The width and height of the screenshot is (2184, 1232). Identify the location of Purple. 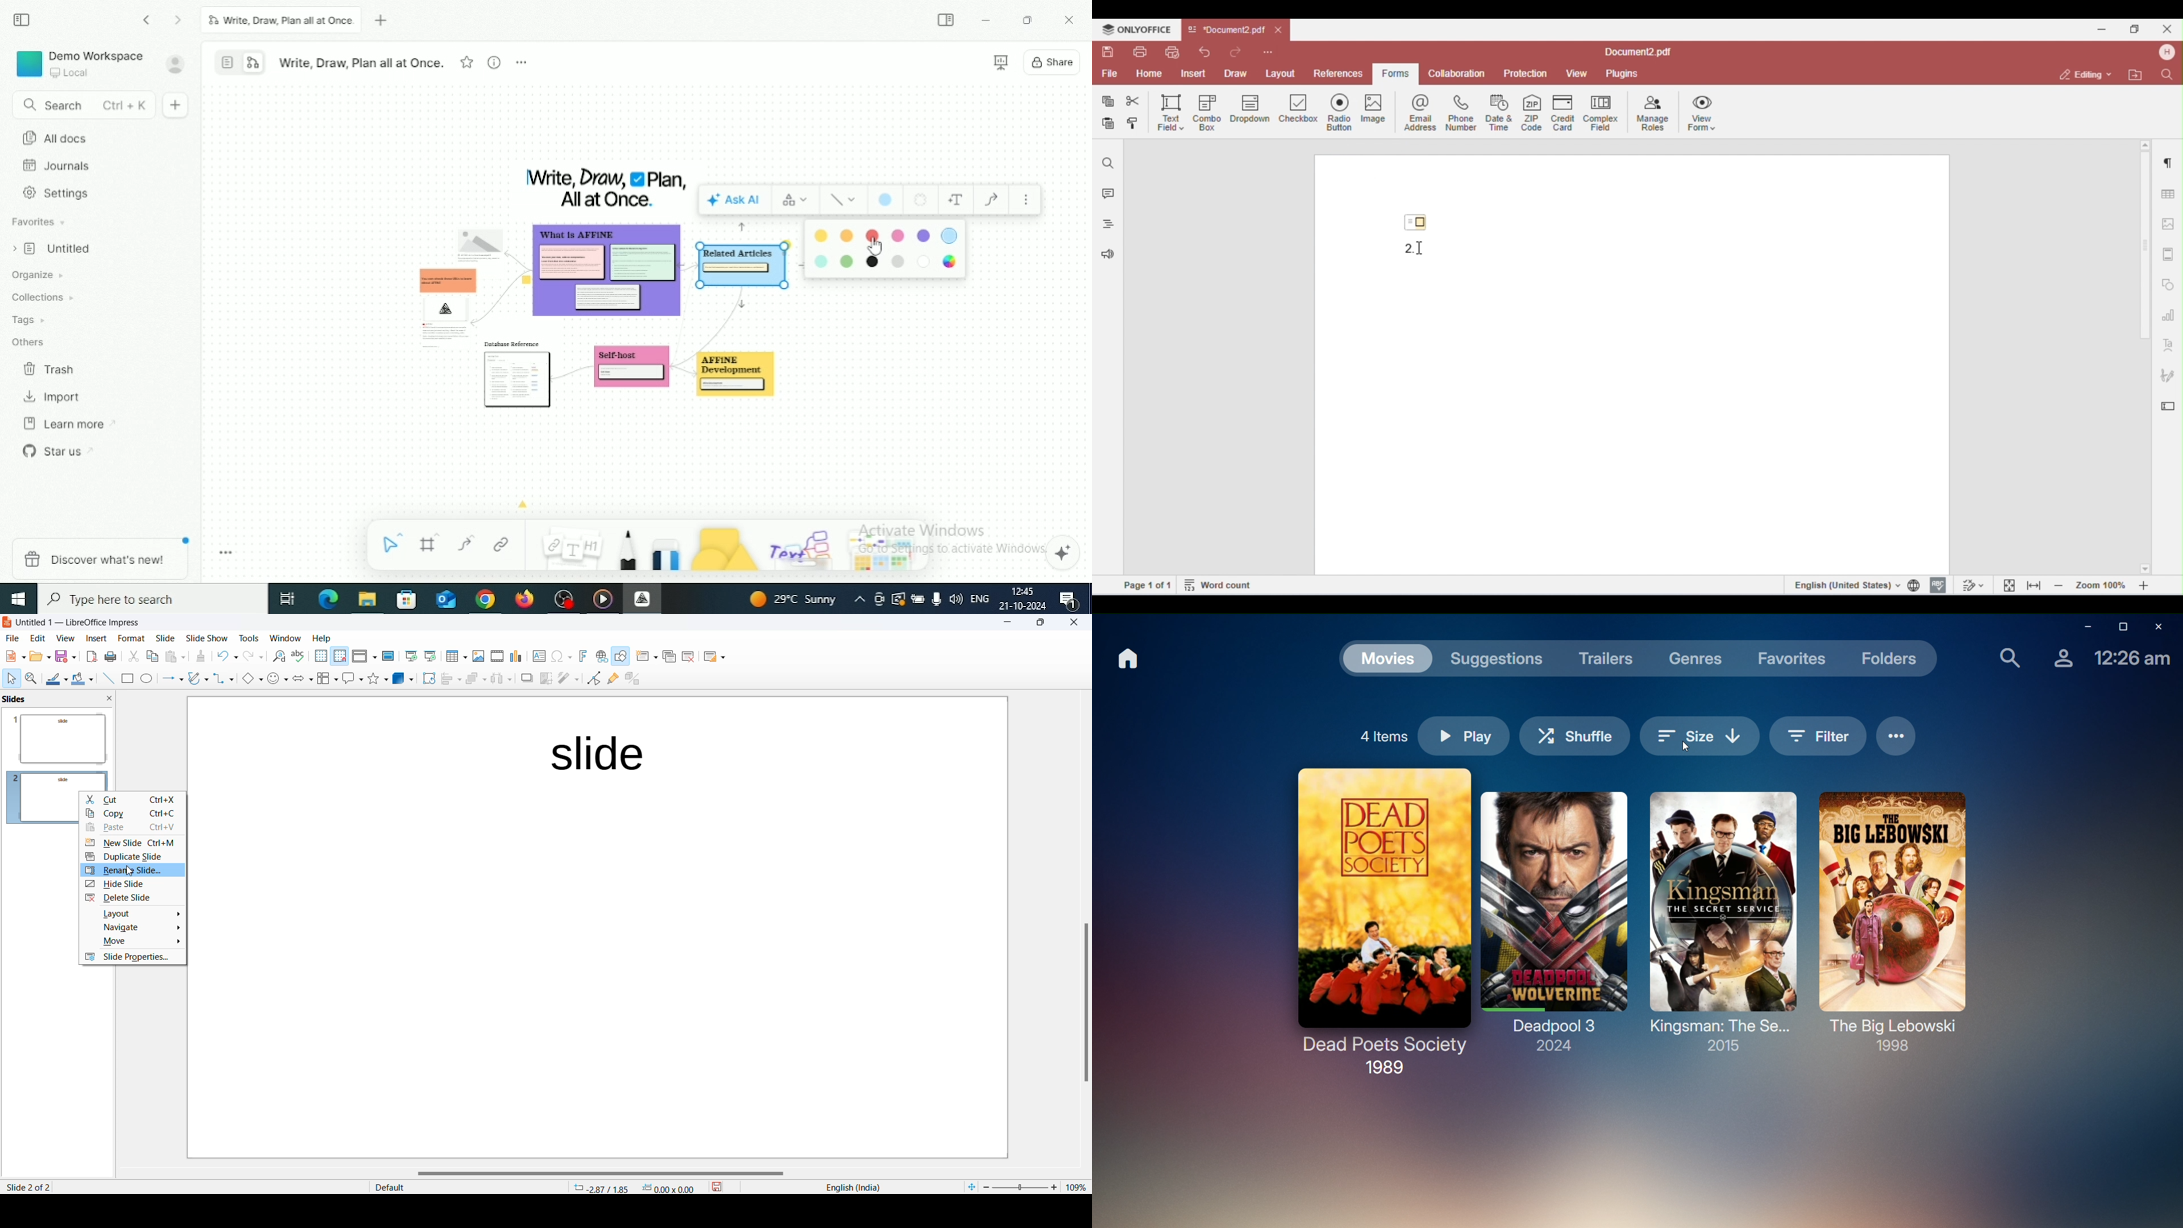
(923, 236).